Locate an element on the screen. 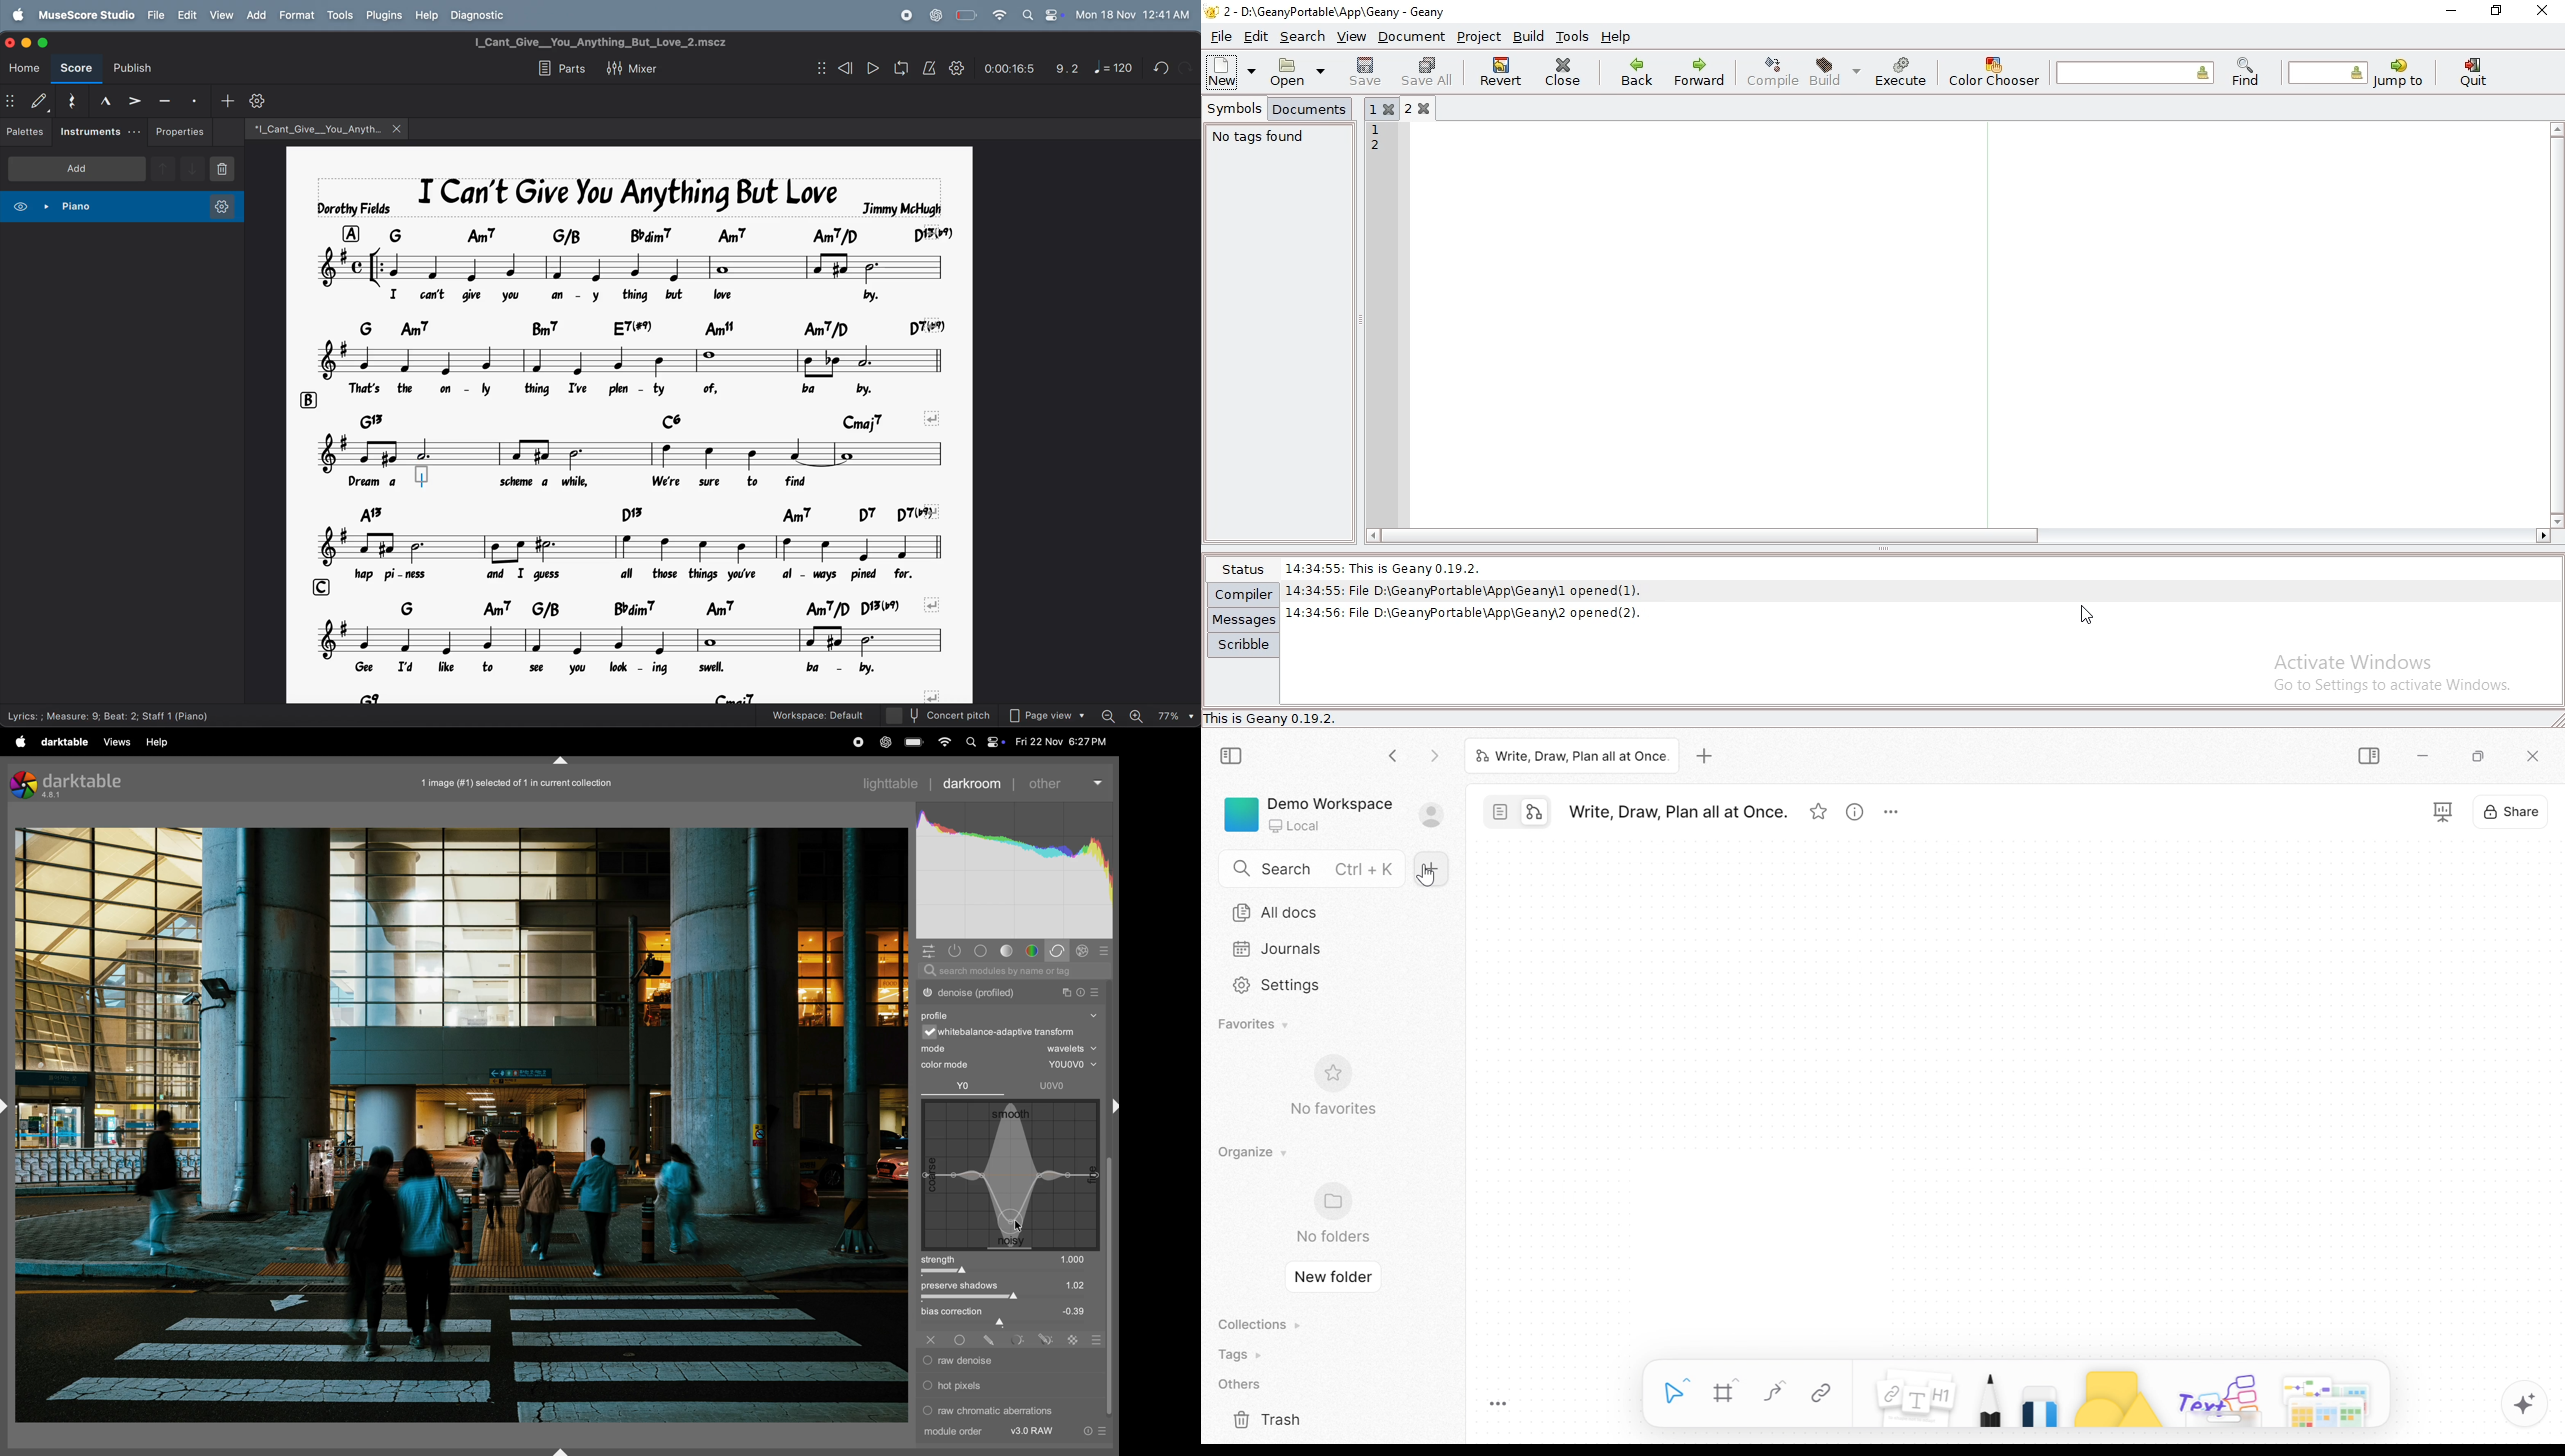 This screenshot has height=1456, width=2576. shift+ctrl+b is located at coordinates (562, 1451).